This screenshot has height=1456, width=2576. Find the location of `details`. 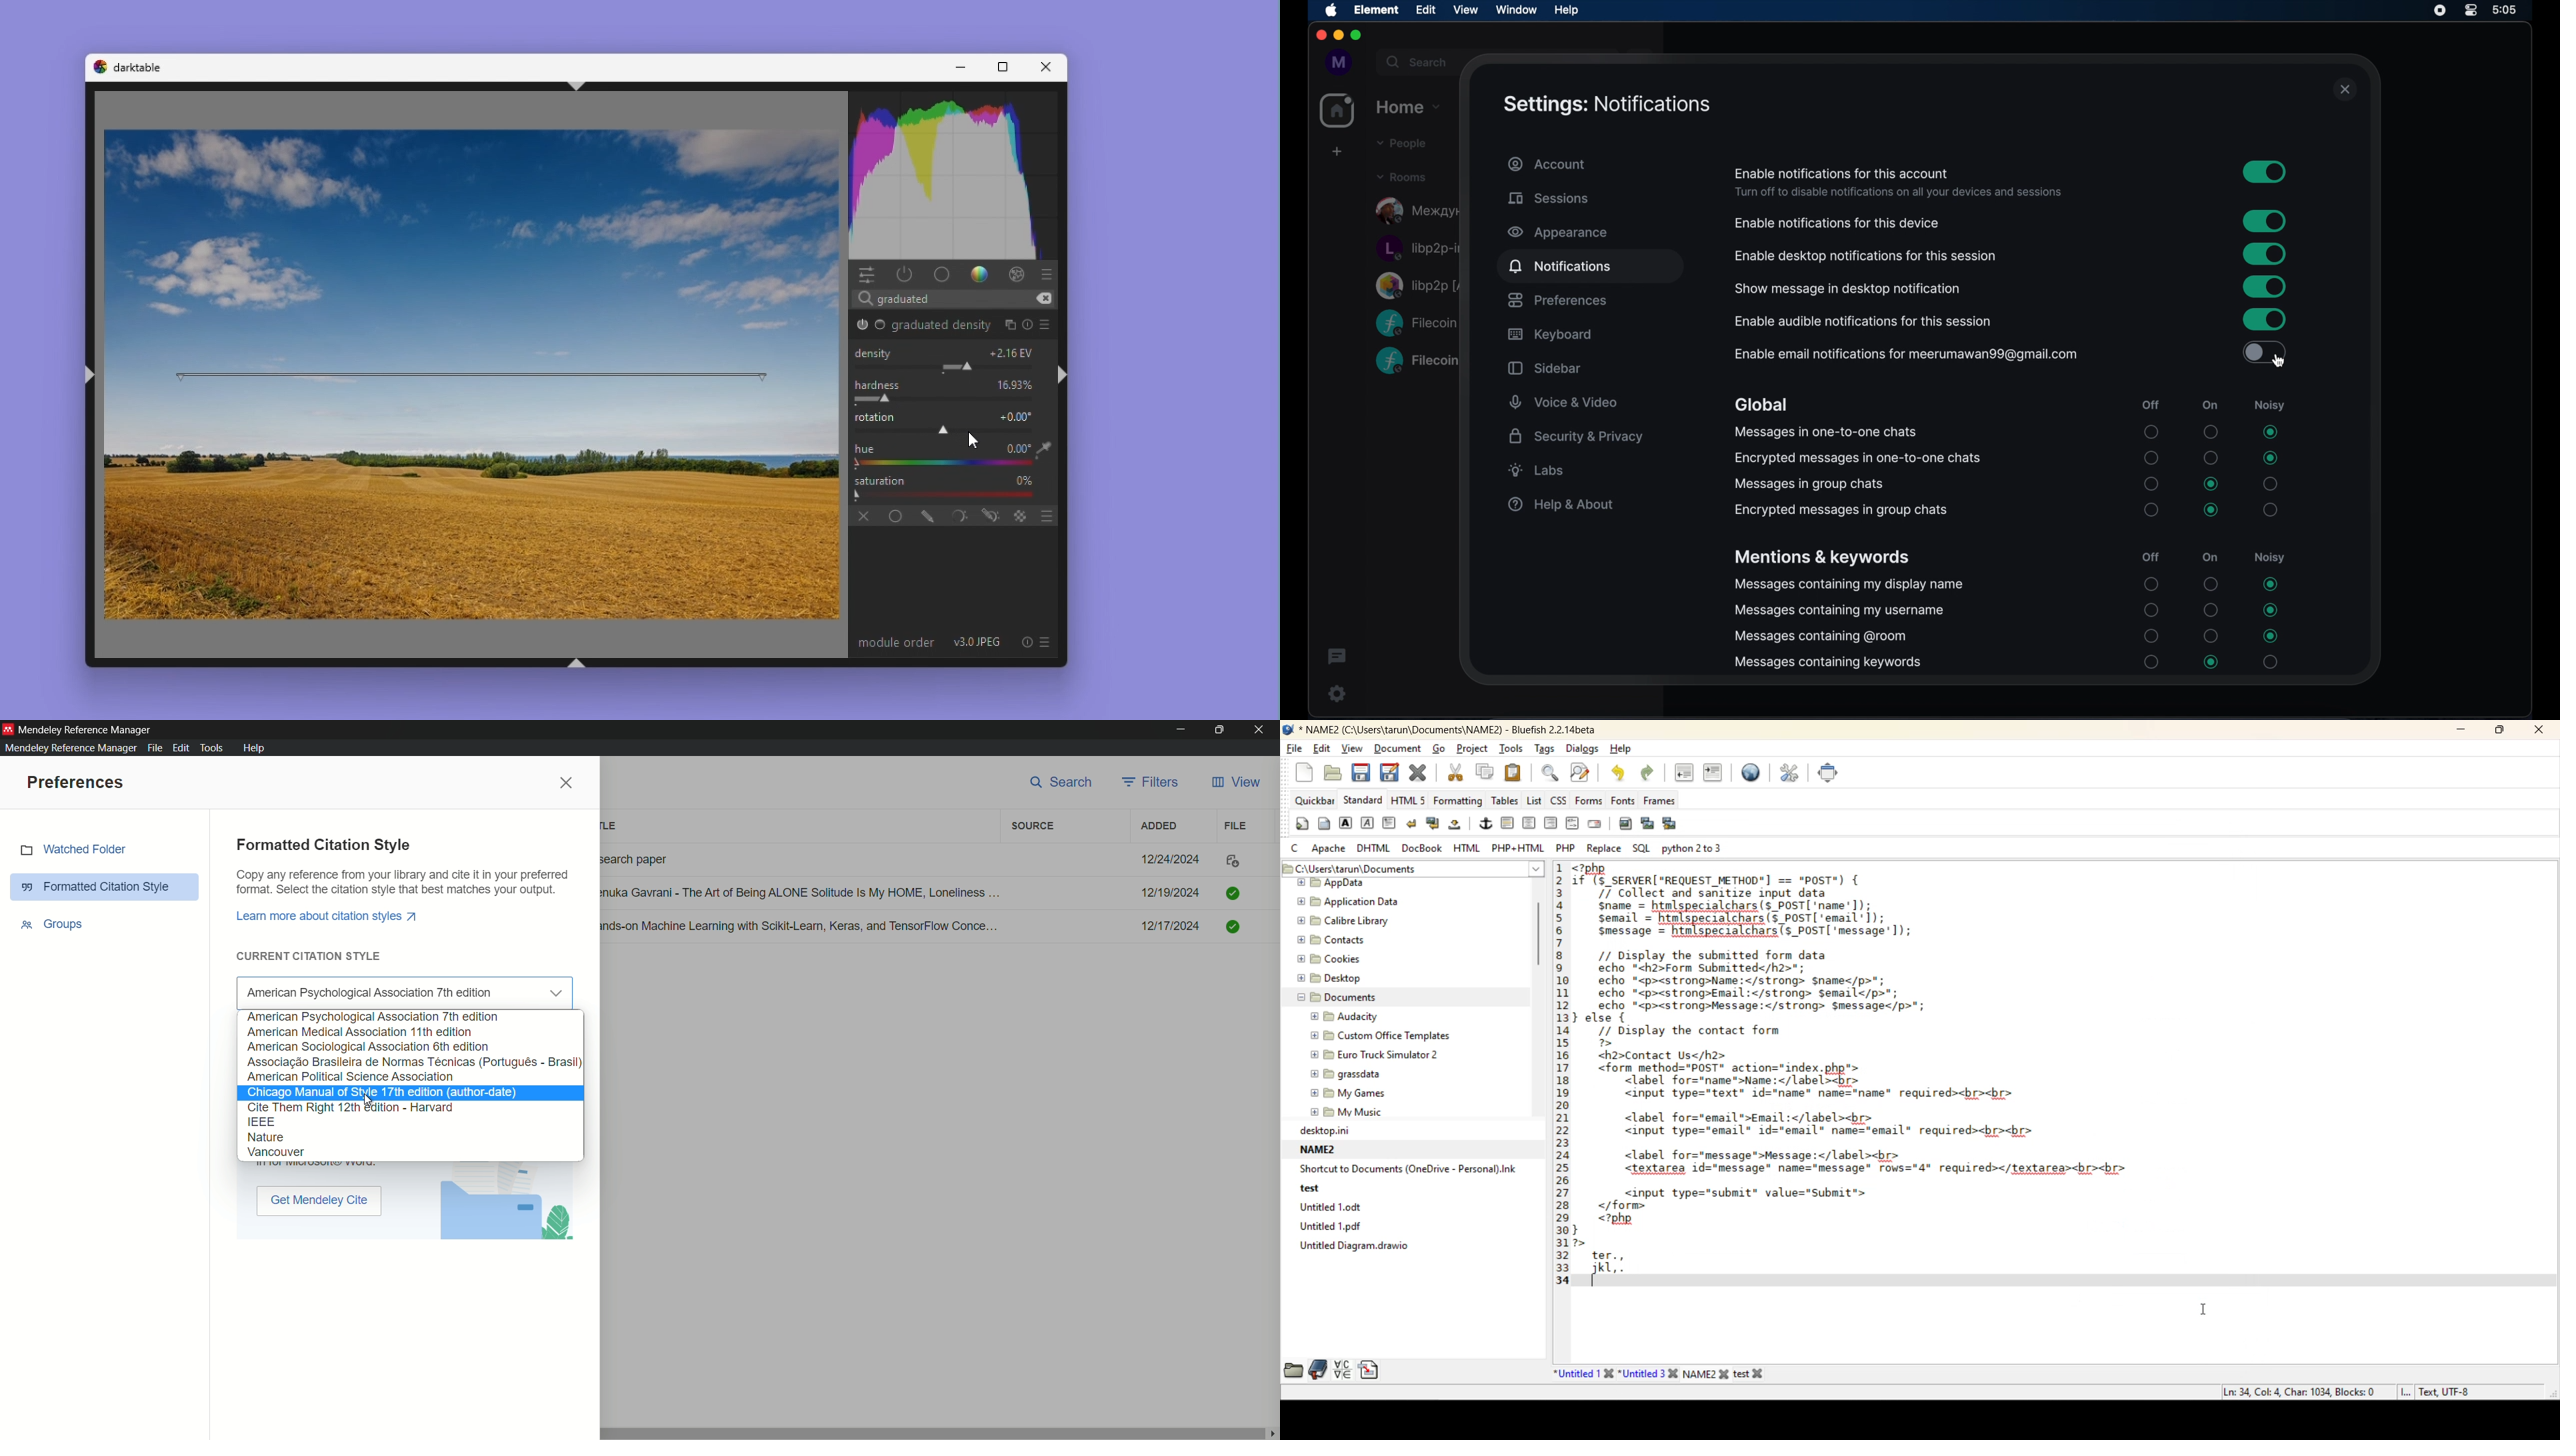

details is located at coordinates (929, 859).